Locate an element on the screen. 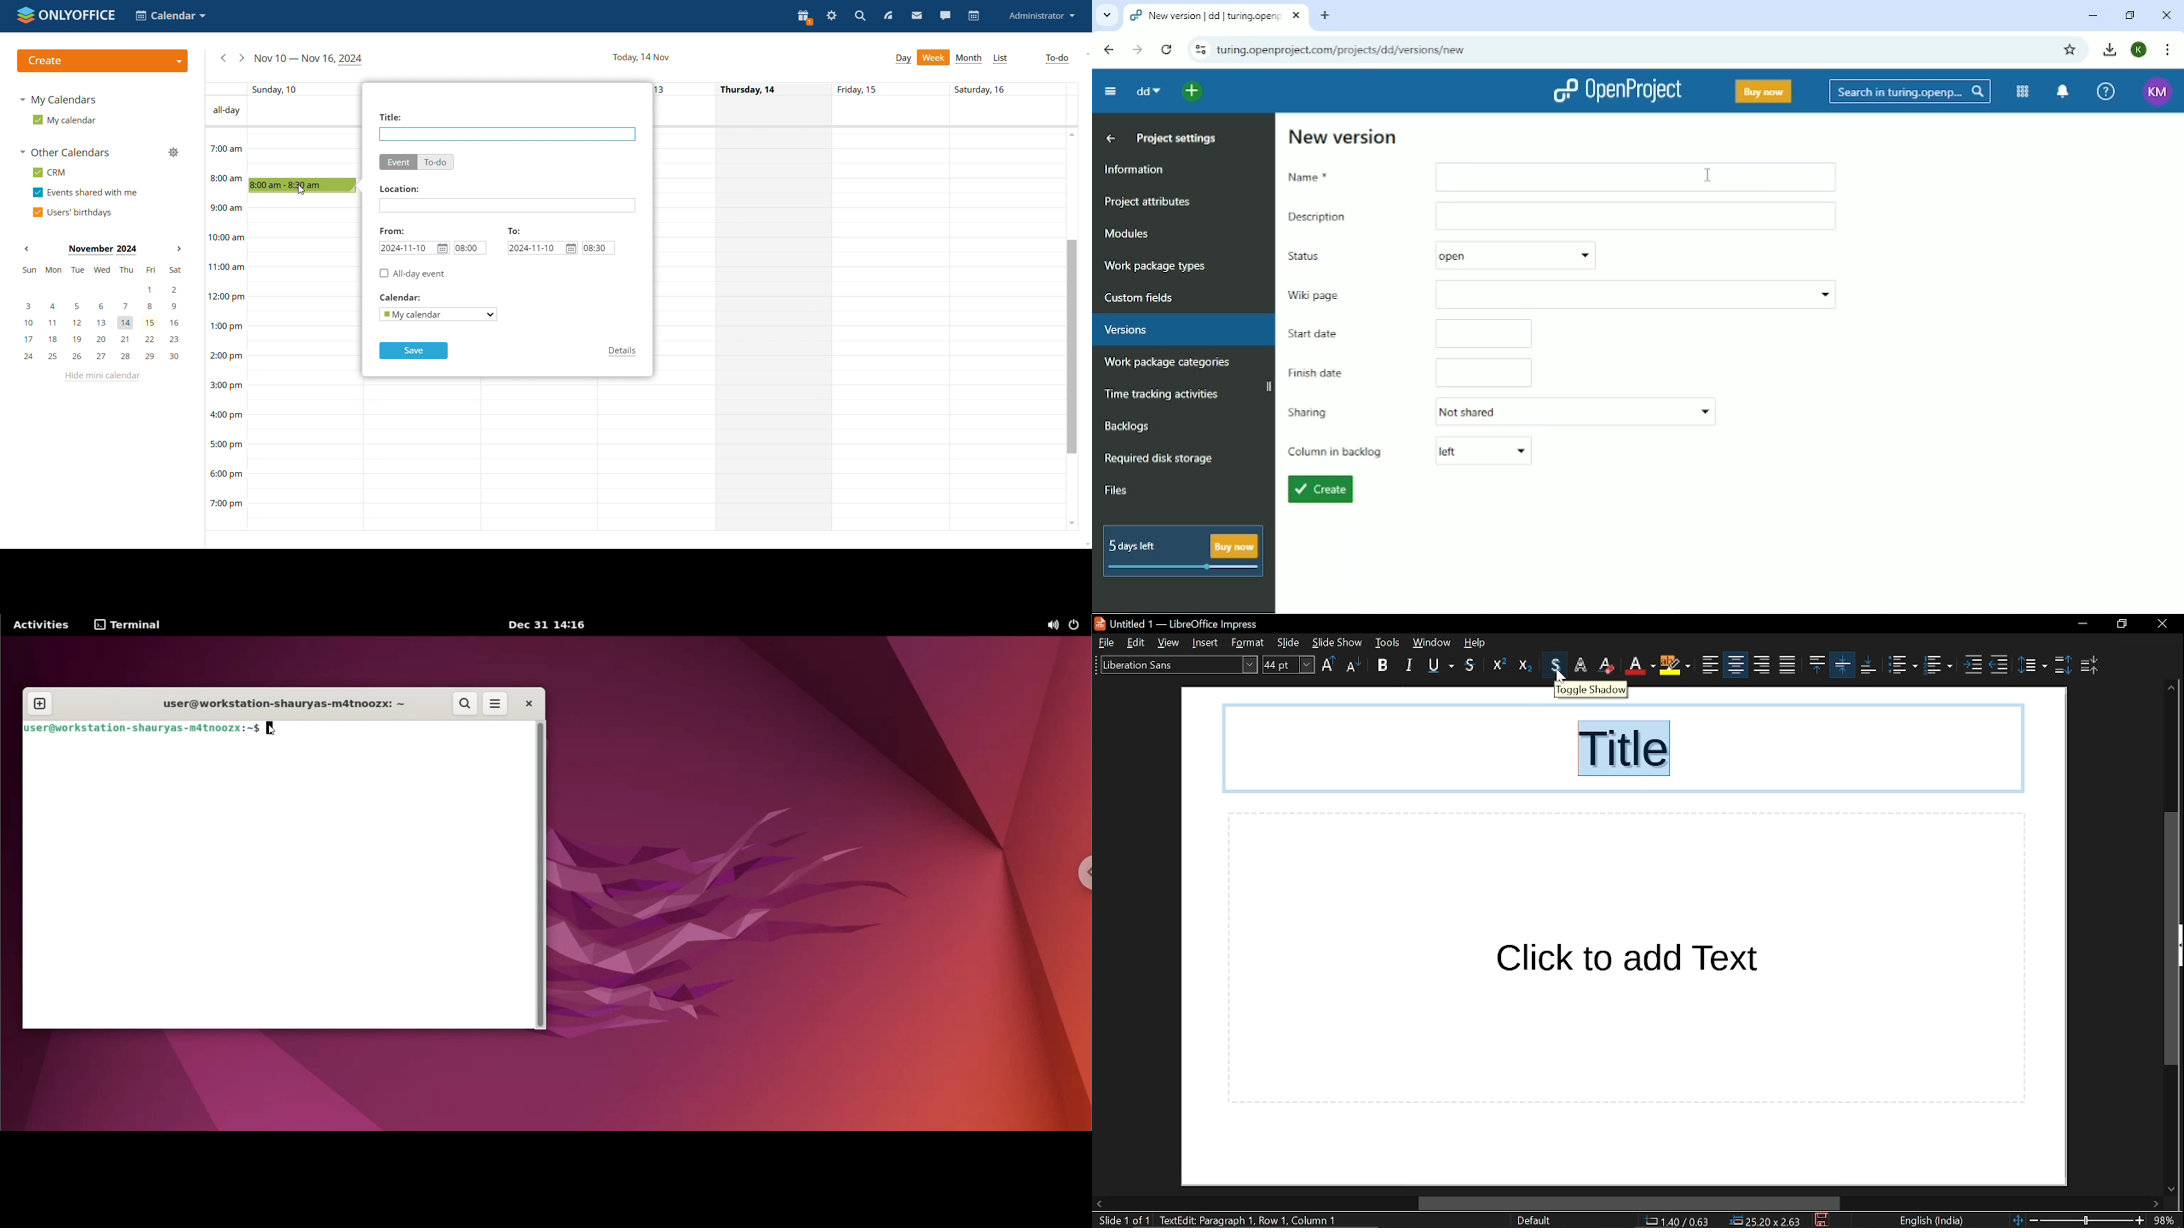  window is located at coordinates (1431, 642).